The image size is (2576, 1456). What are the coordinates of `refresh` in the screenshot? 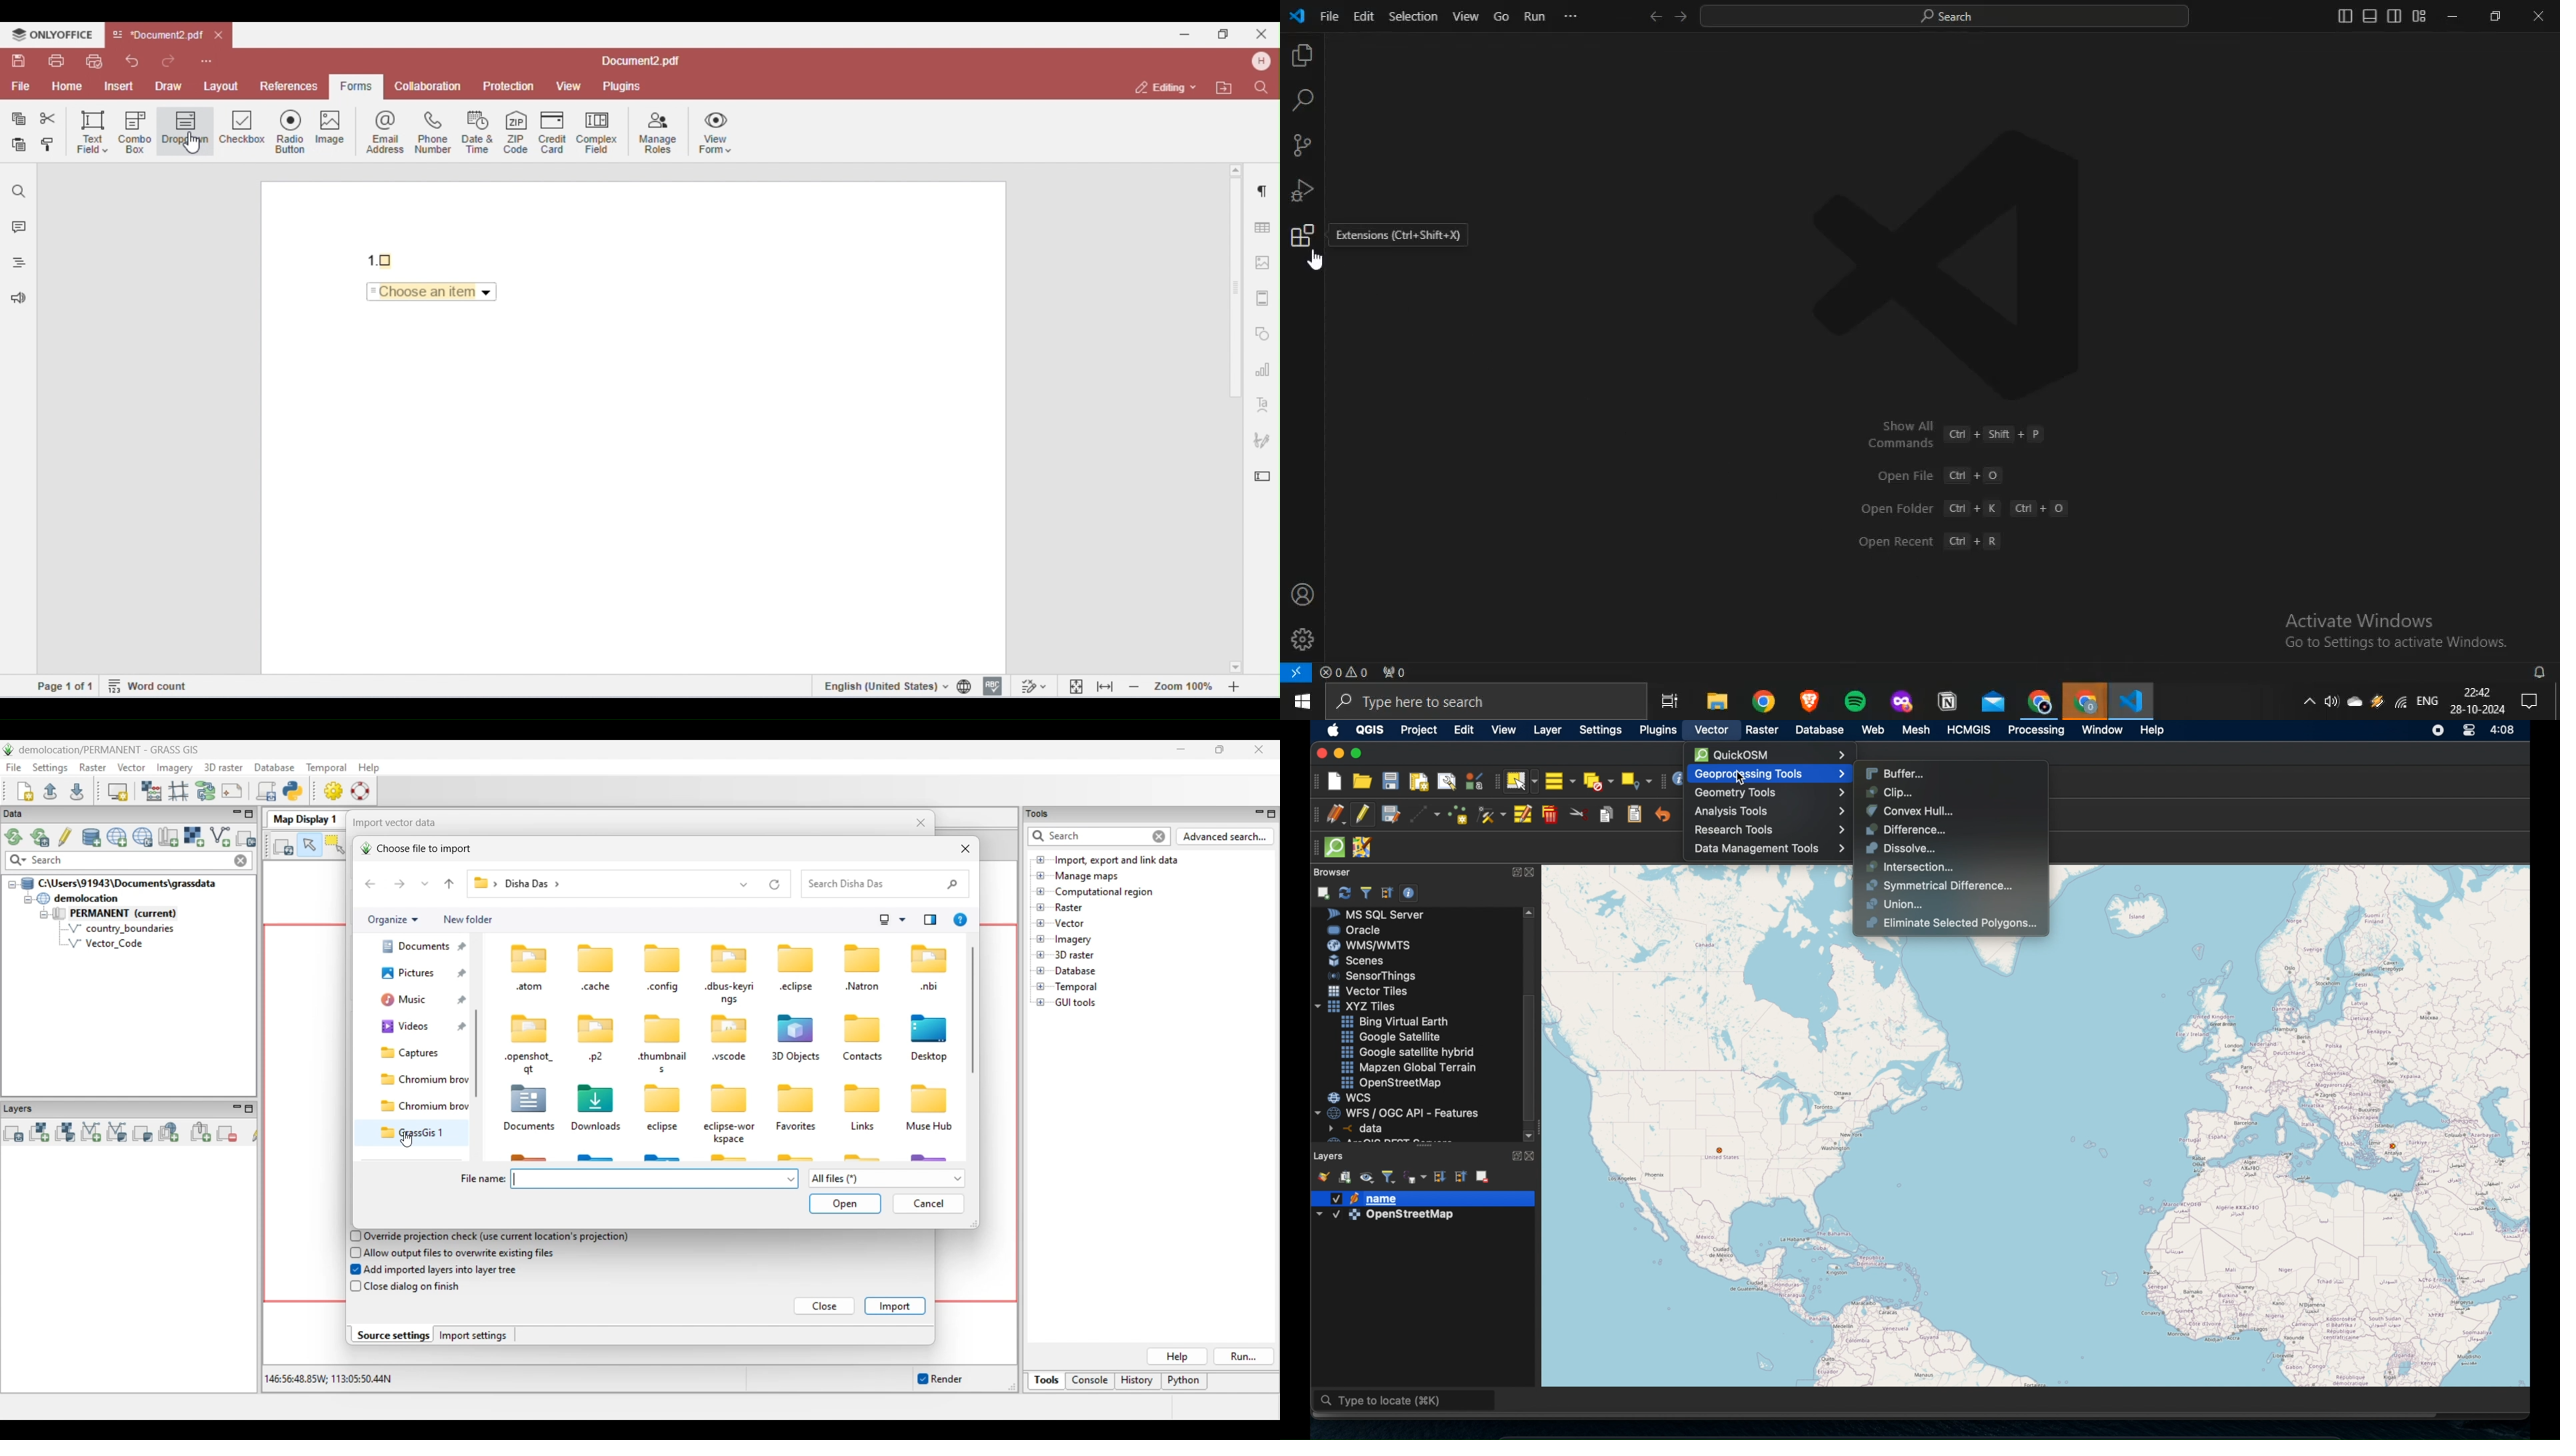 It's located at (1345, 891).